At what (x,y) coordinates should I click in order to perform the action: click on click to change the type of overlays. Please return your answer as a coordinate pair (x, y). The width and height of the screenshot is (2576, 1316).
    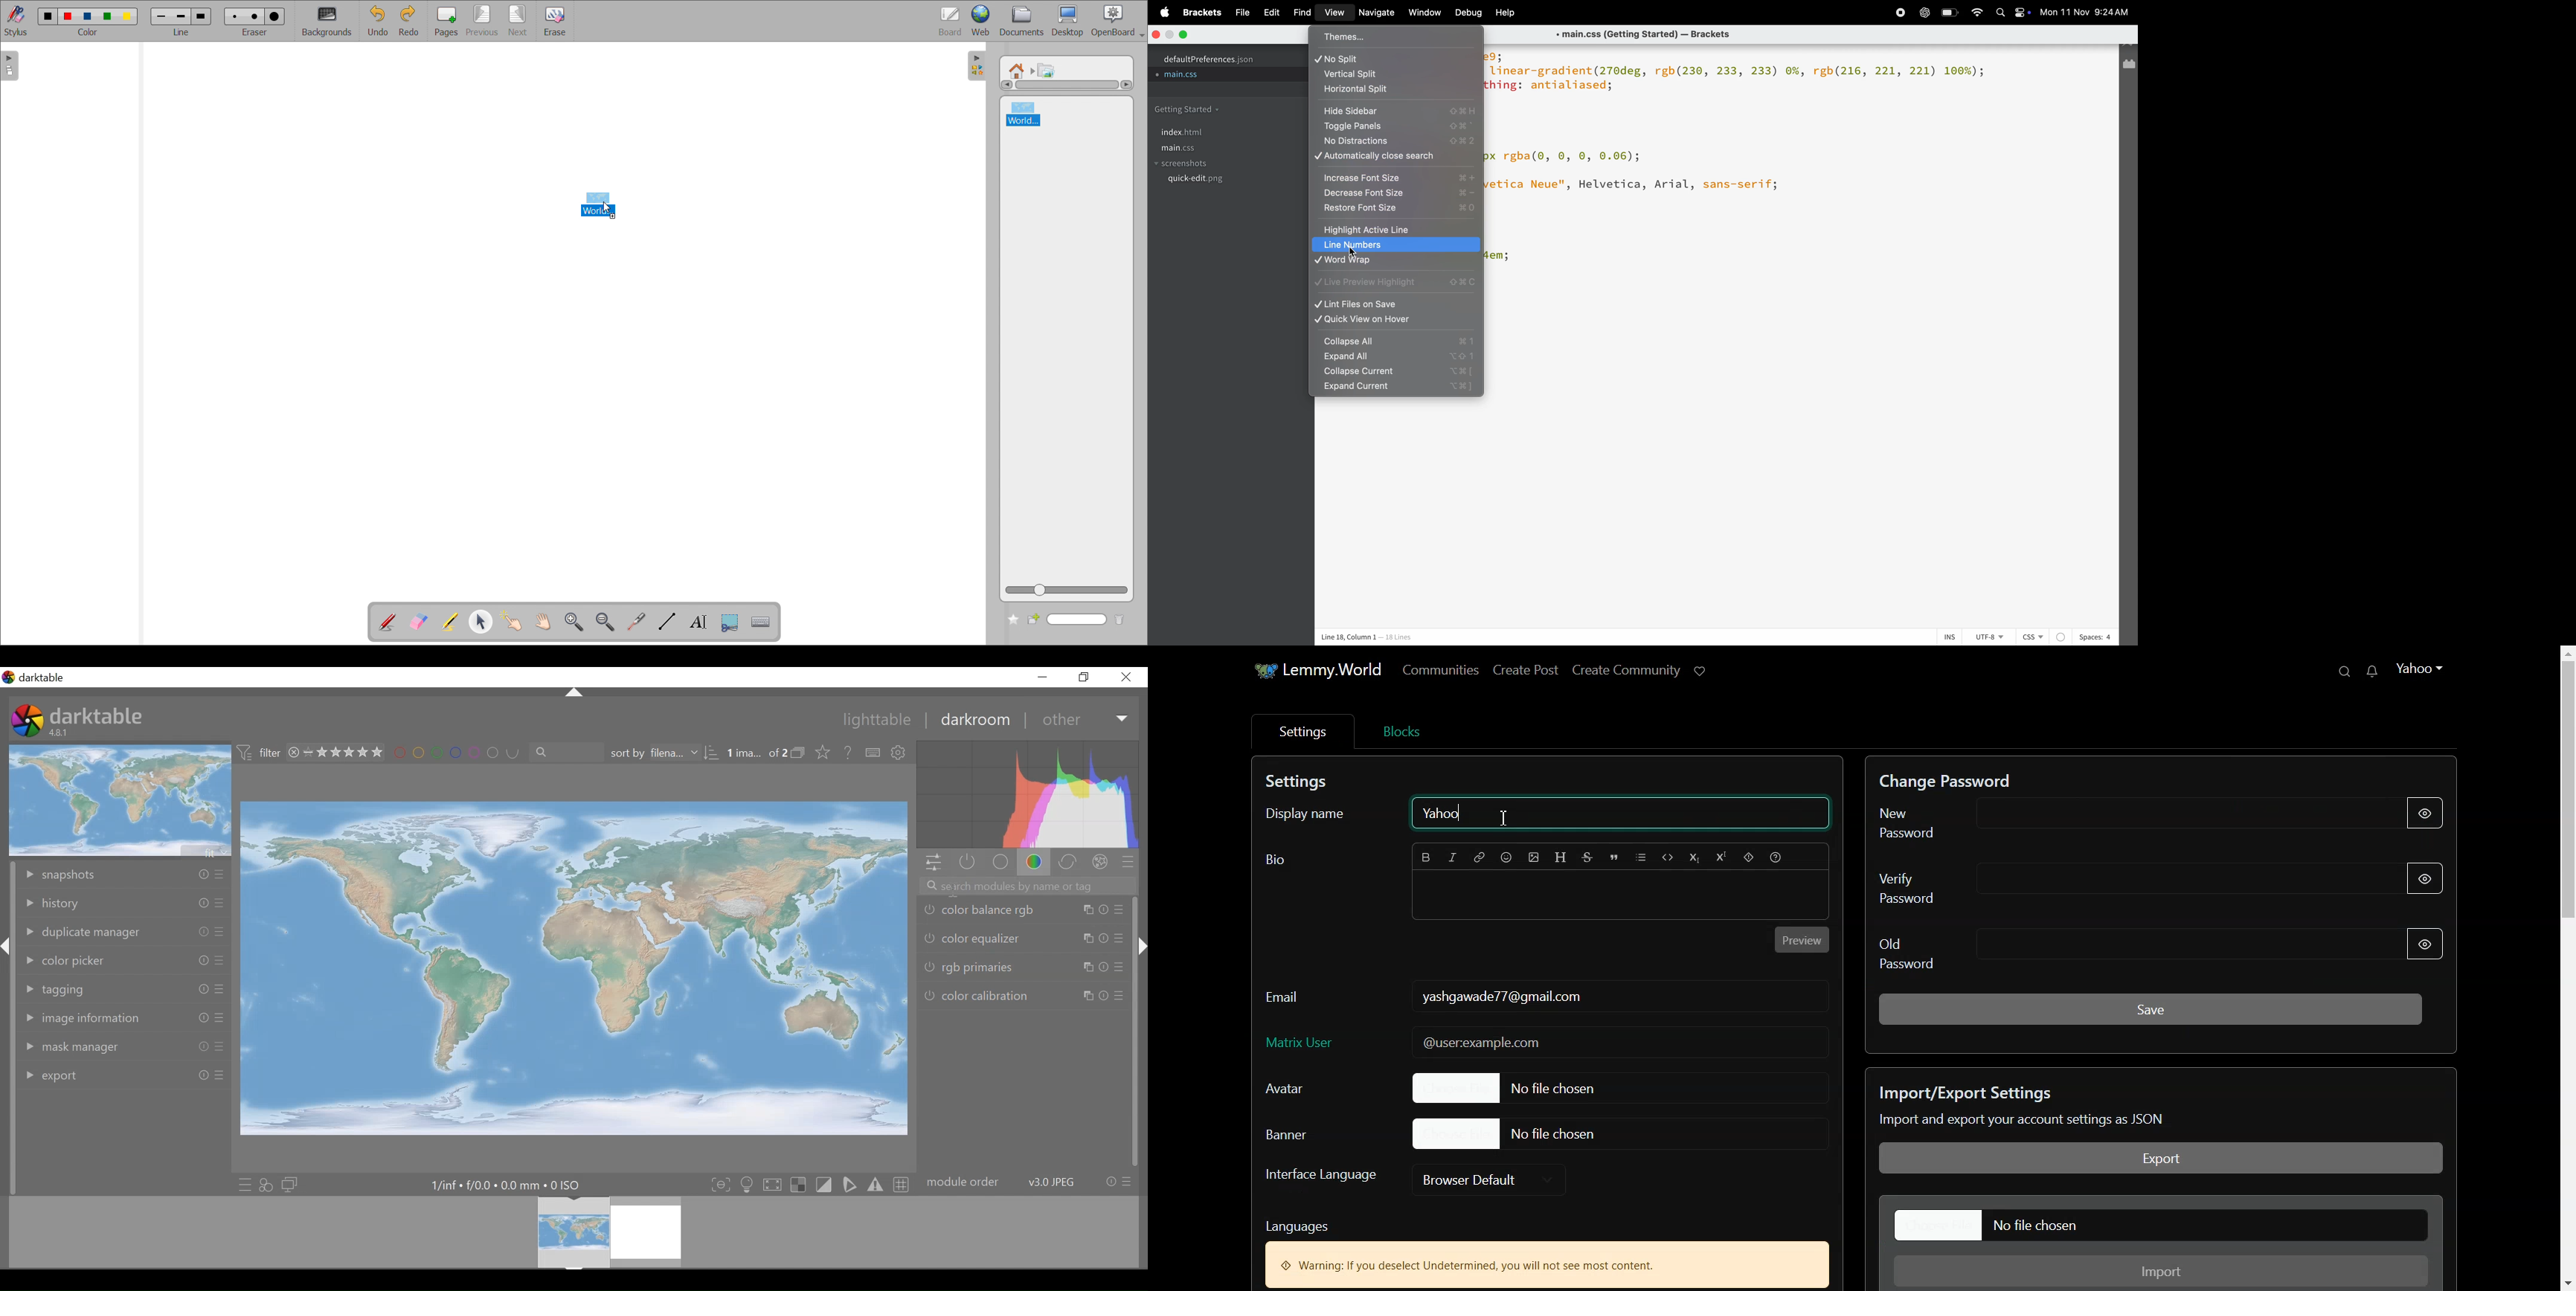
    Looking at the image, I should click on (824, 751).